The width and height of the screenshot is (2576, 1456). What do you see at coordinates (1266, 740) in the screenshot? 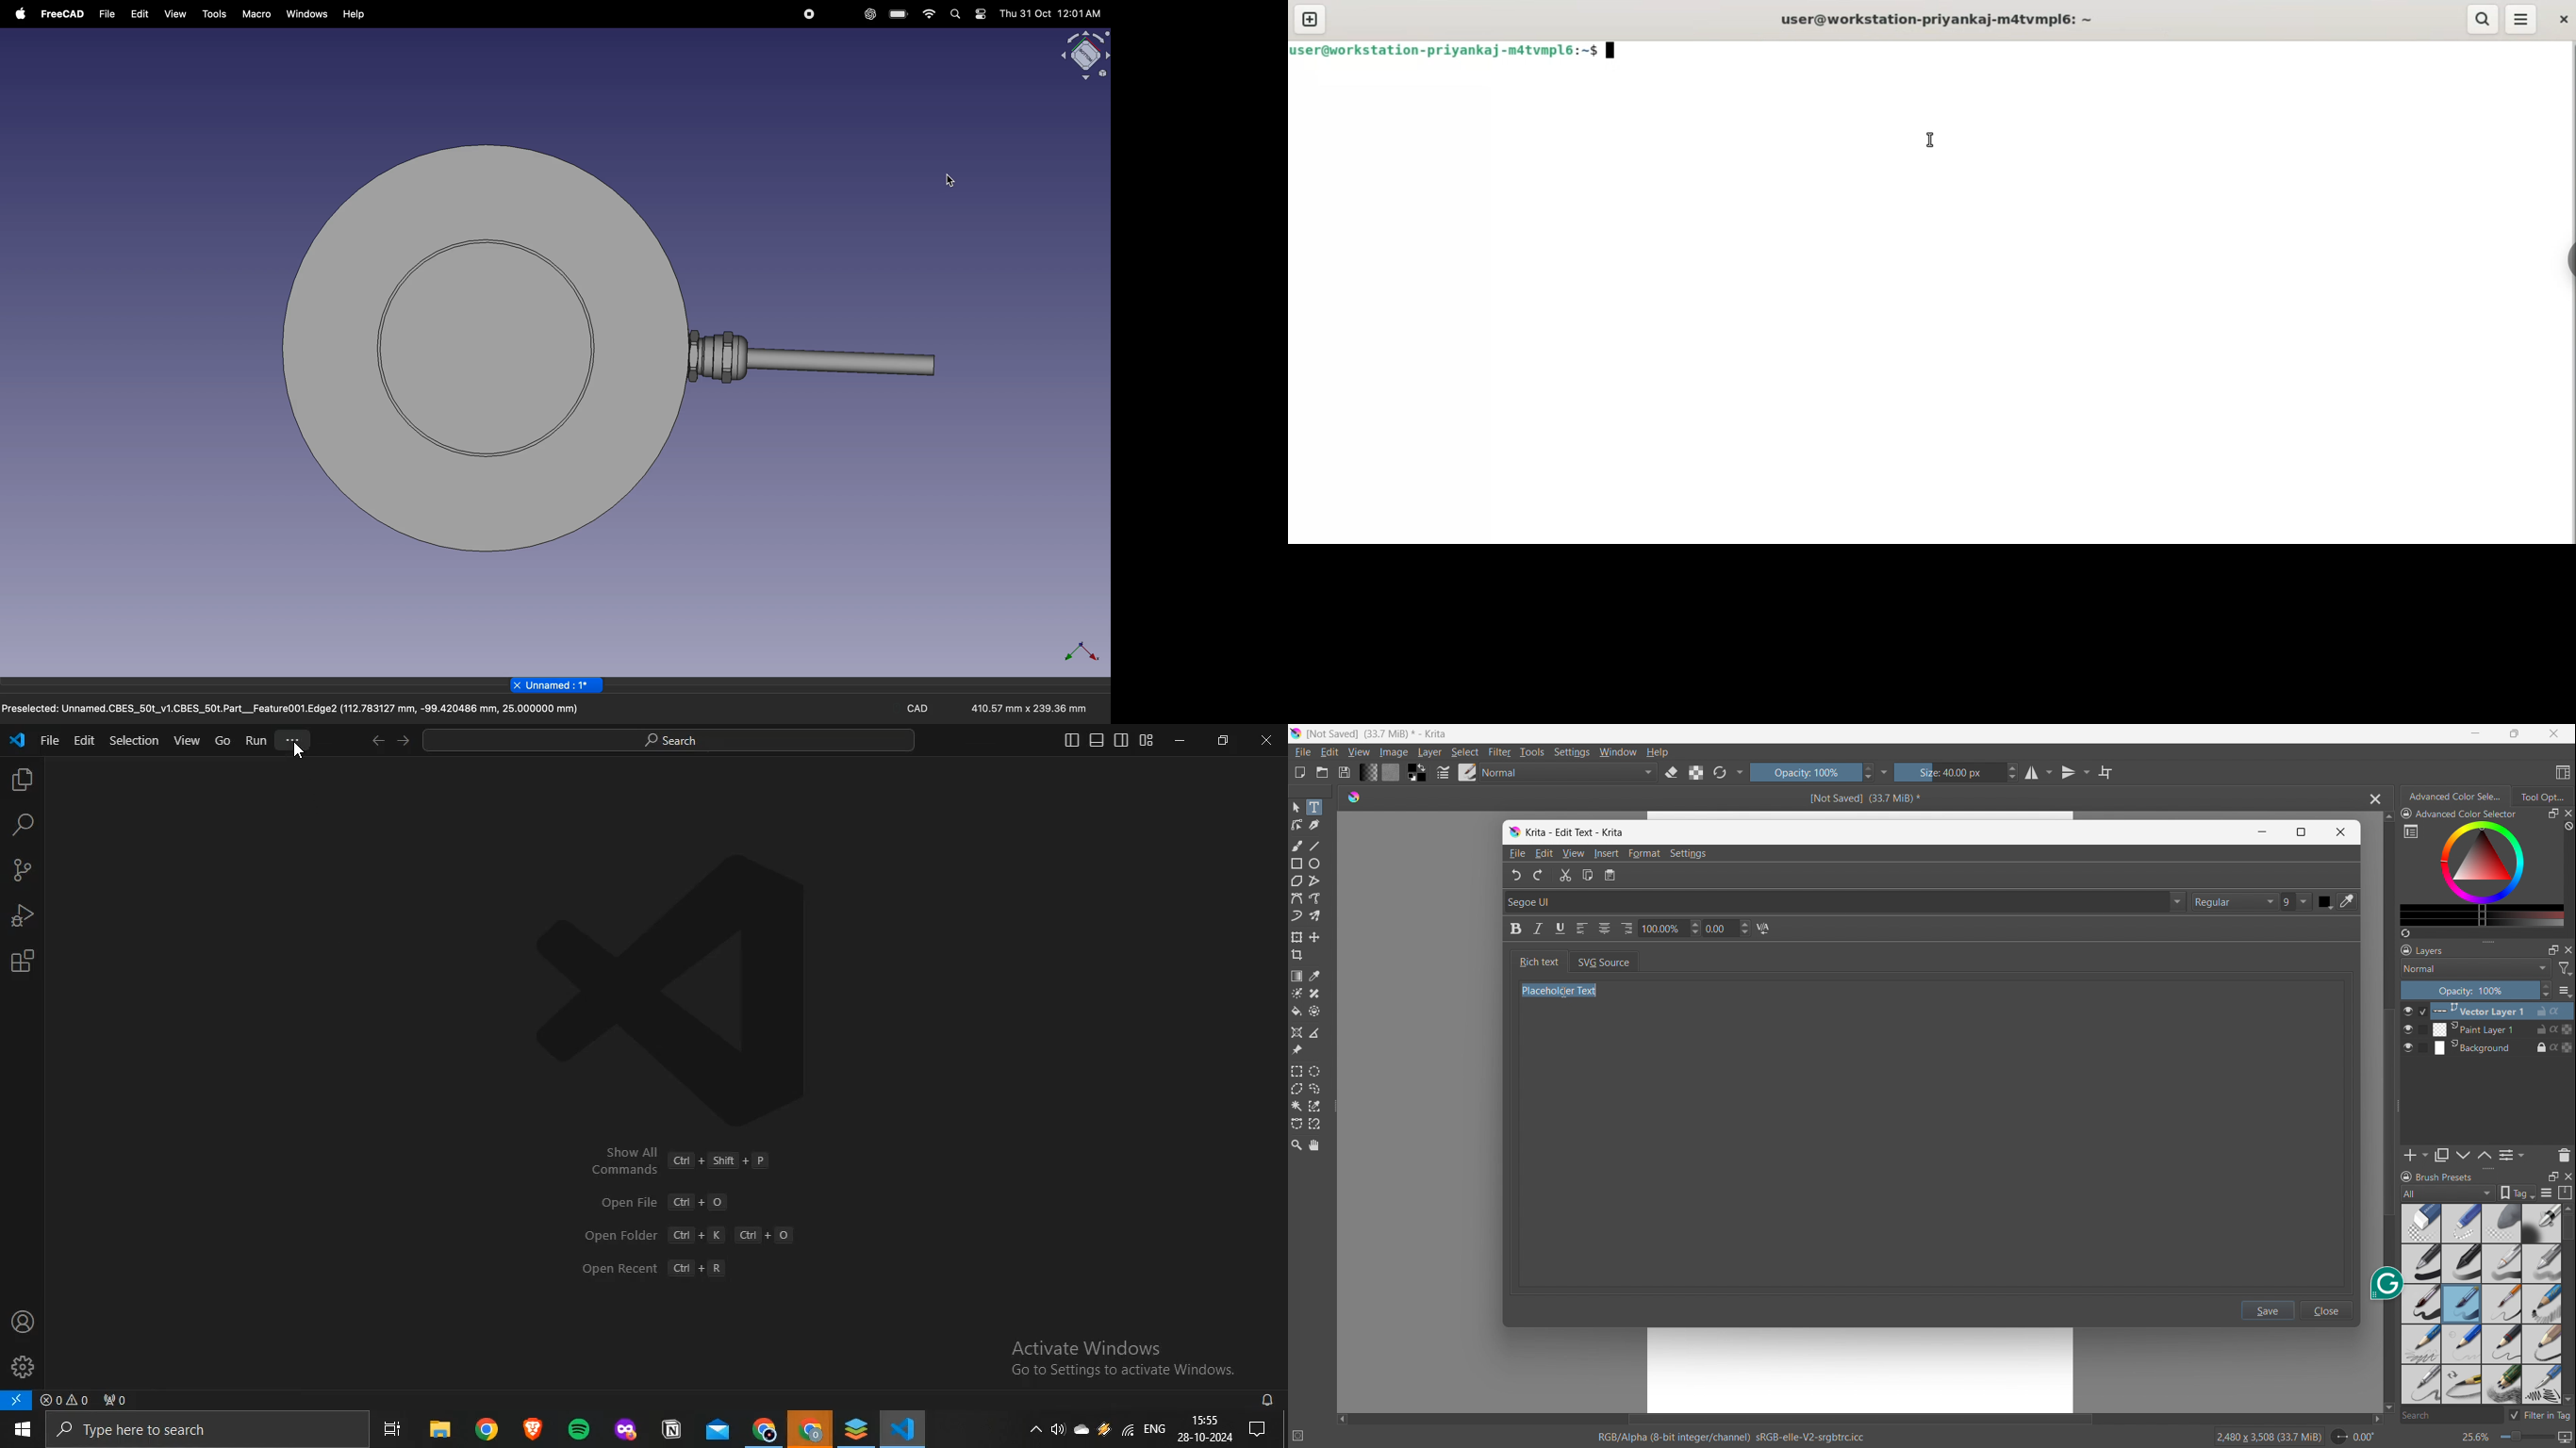
I see `close` at bounding box center [1266, 740].